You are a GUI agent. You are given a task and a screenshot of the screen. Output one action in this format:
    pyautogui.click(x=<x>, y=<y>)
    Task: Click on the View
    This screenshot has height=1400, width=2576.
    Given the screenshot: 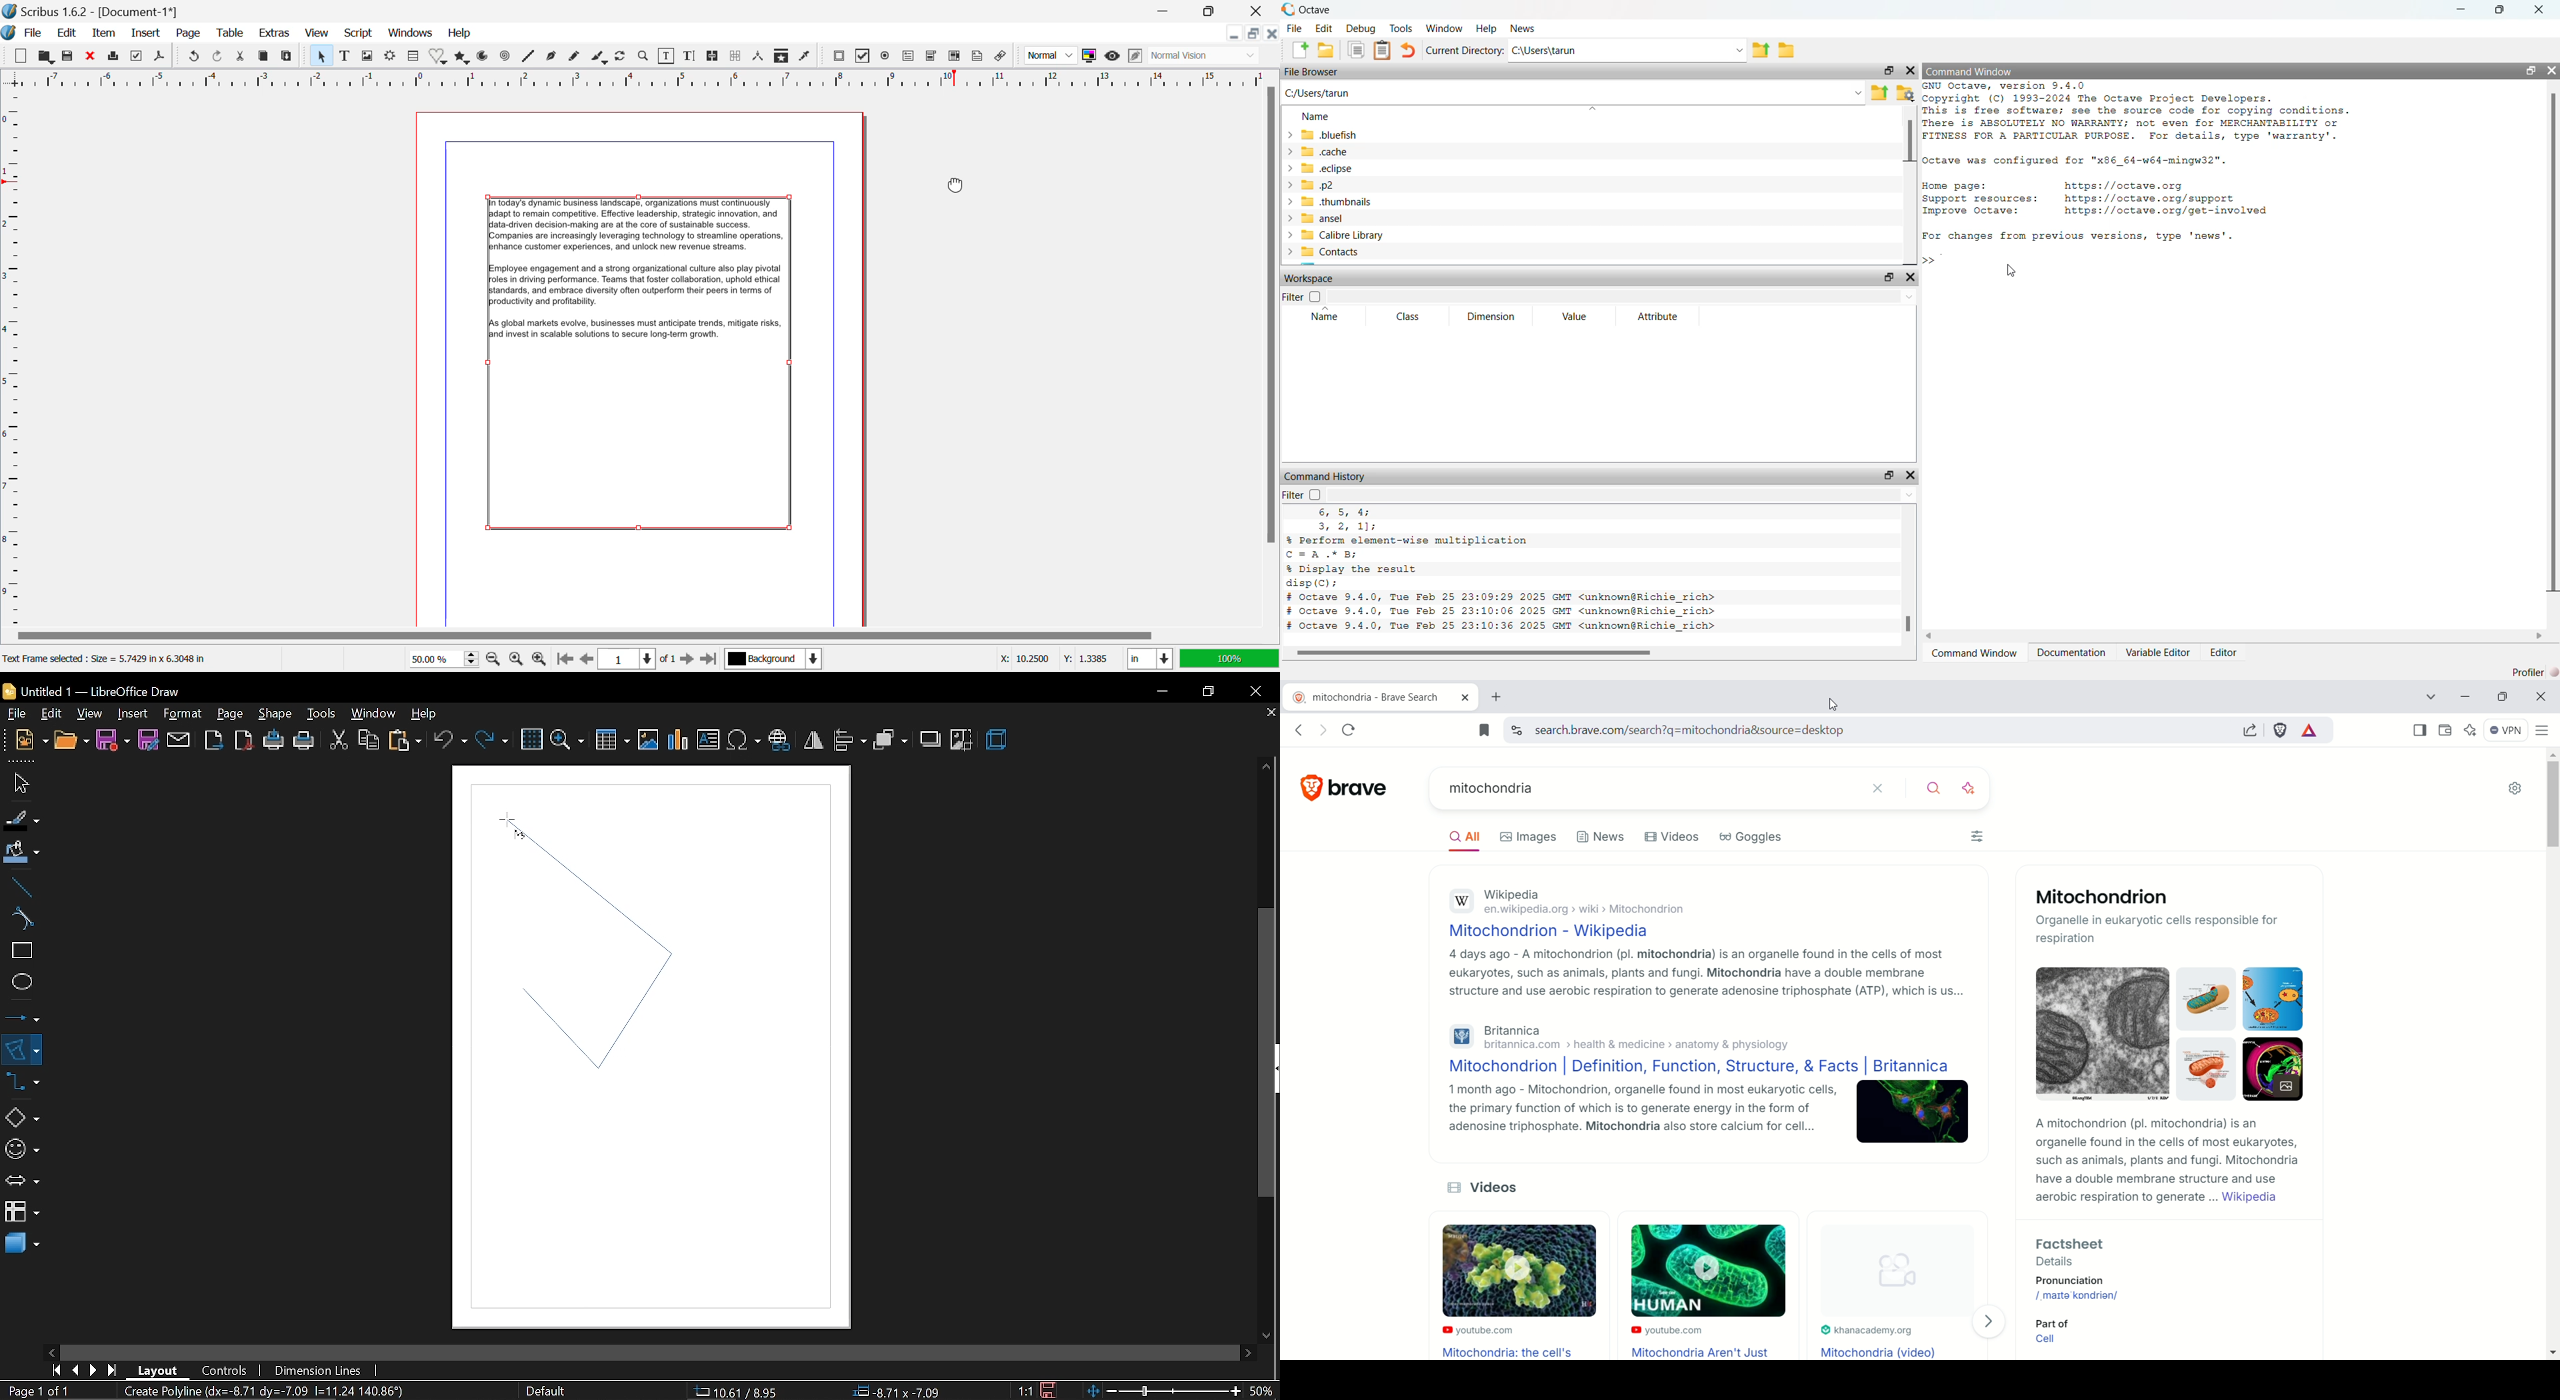 What is the action you would take?
    pyautogui.click(x=315, y=33)
    